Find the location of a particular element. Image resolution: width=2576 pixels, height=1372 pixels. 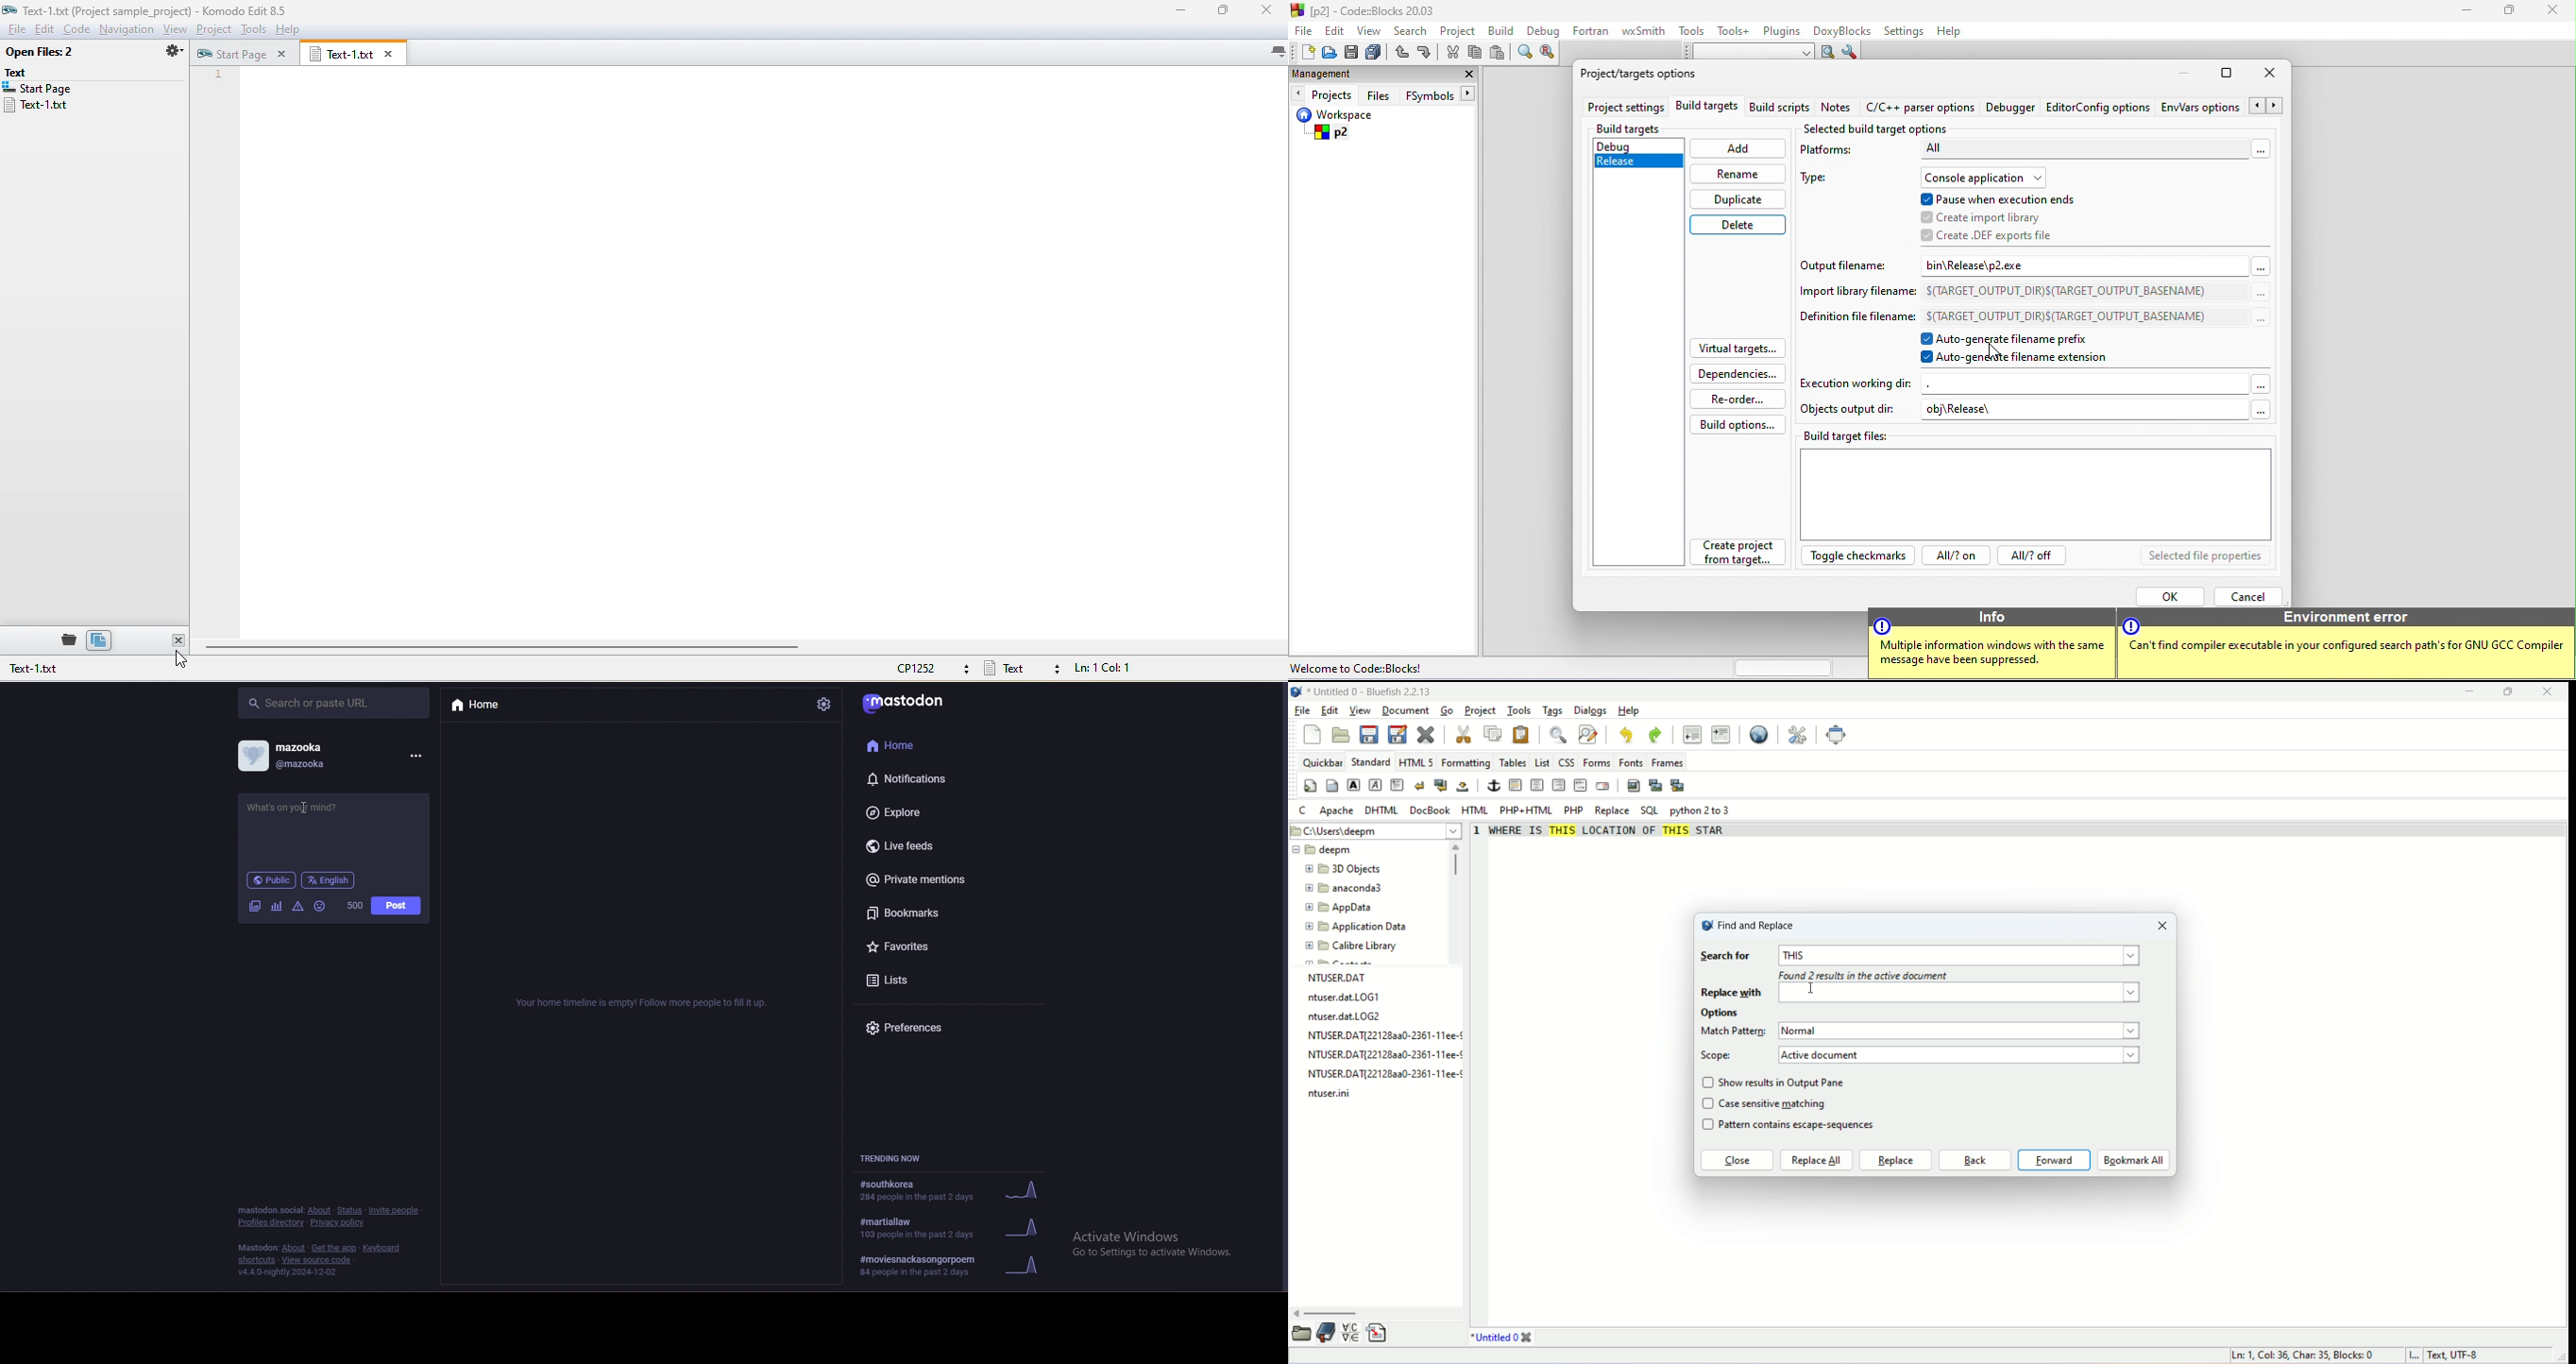

management is located at coordinates (1322, 74).